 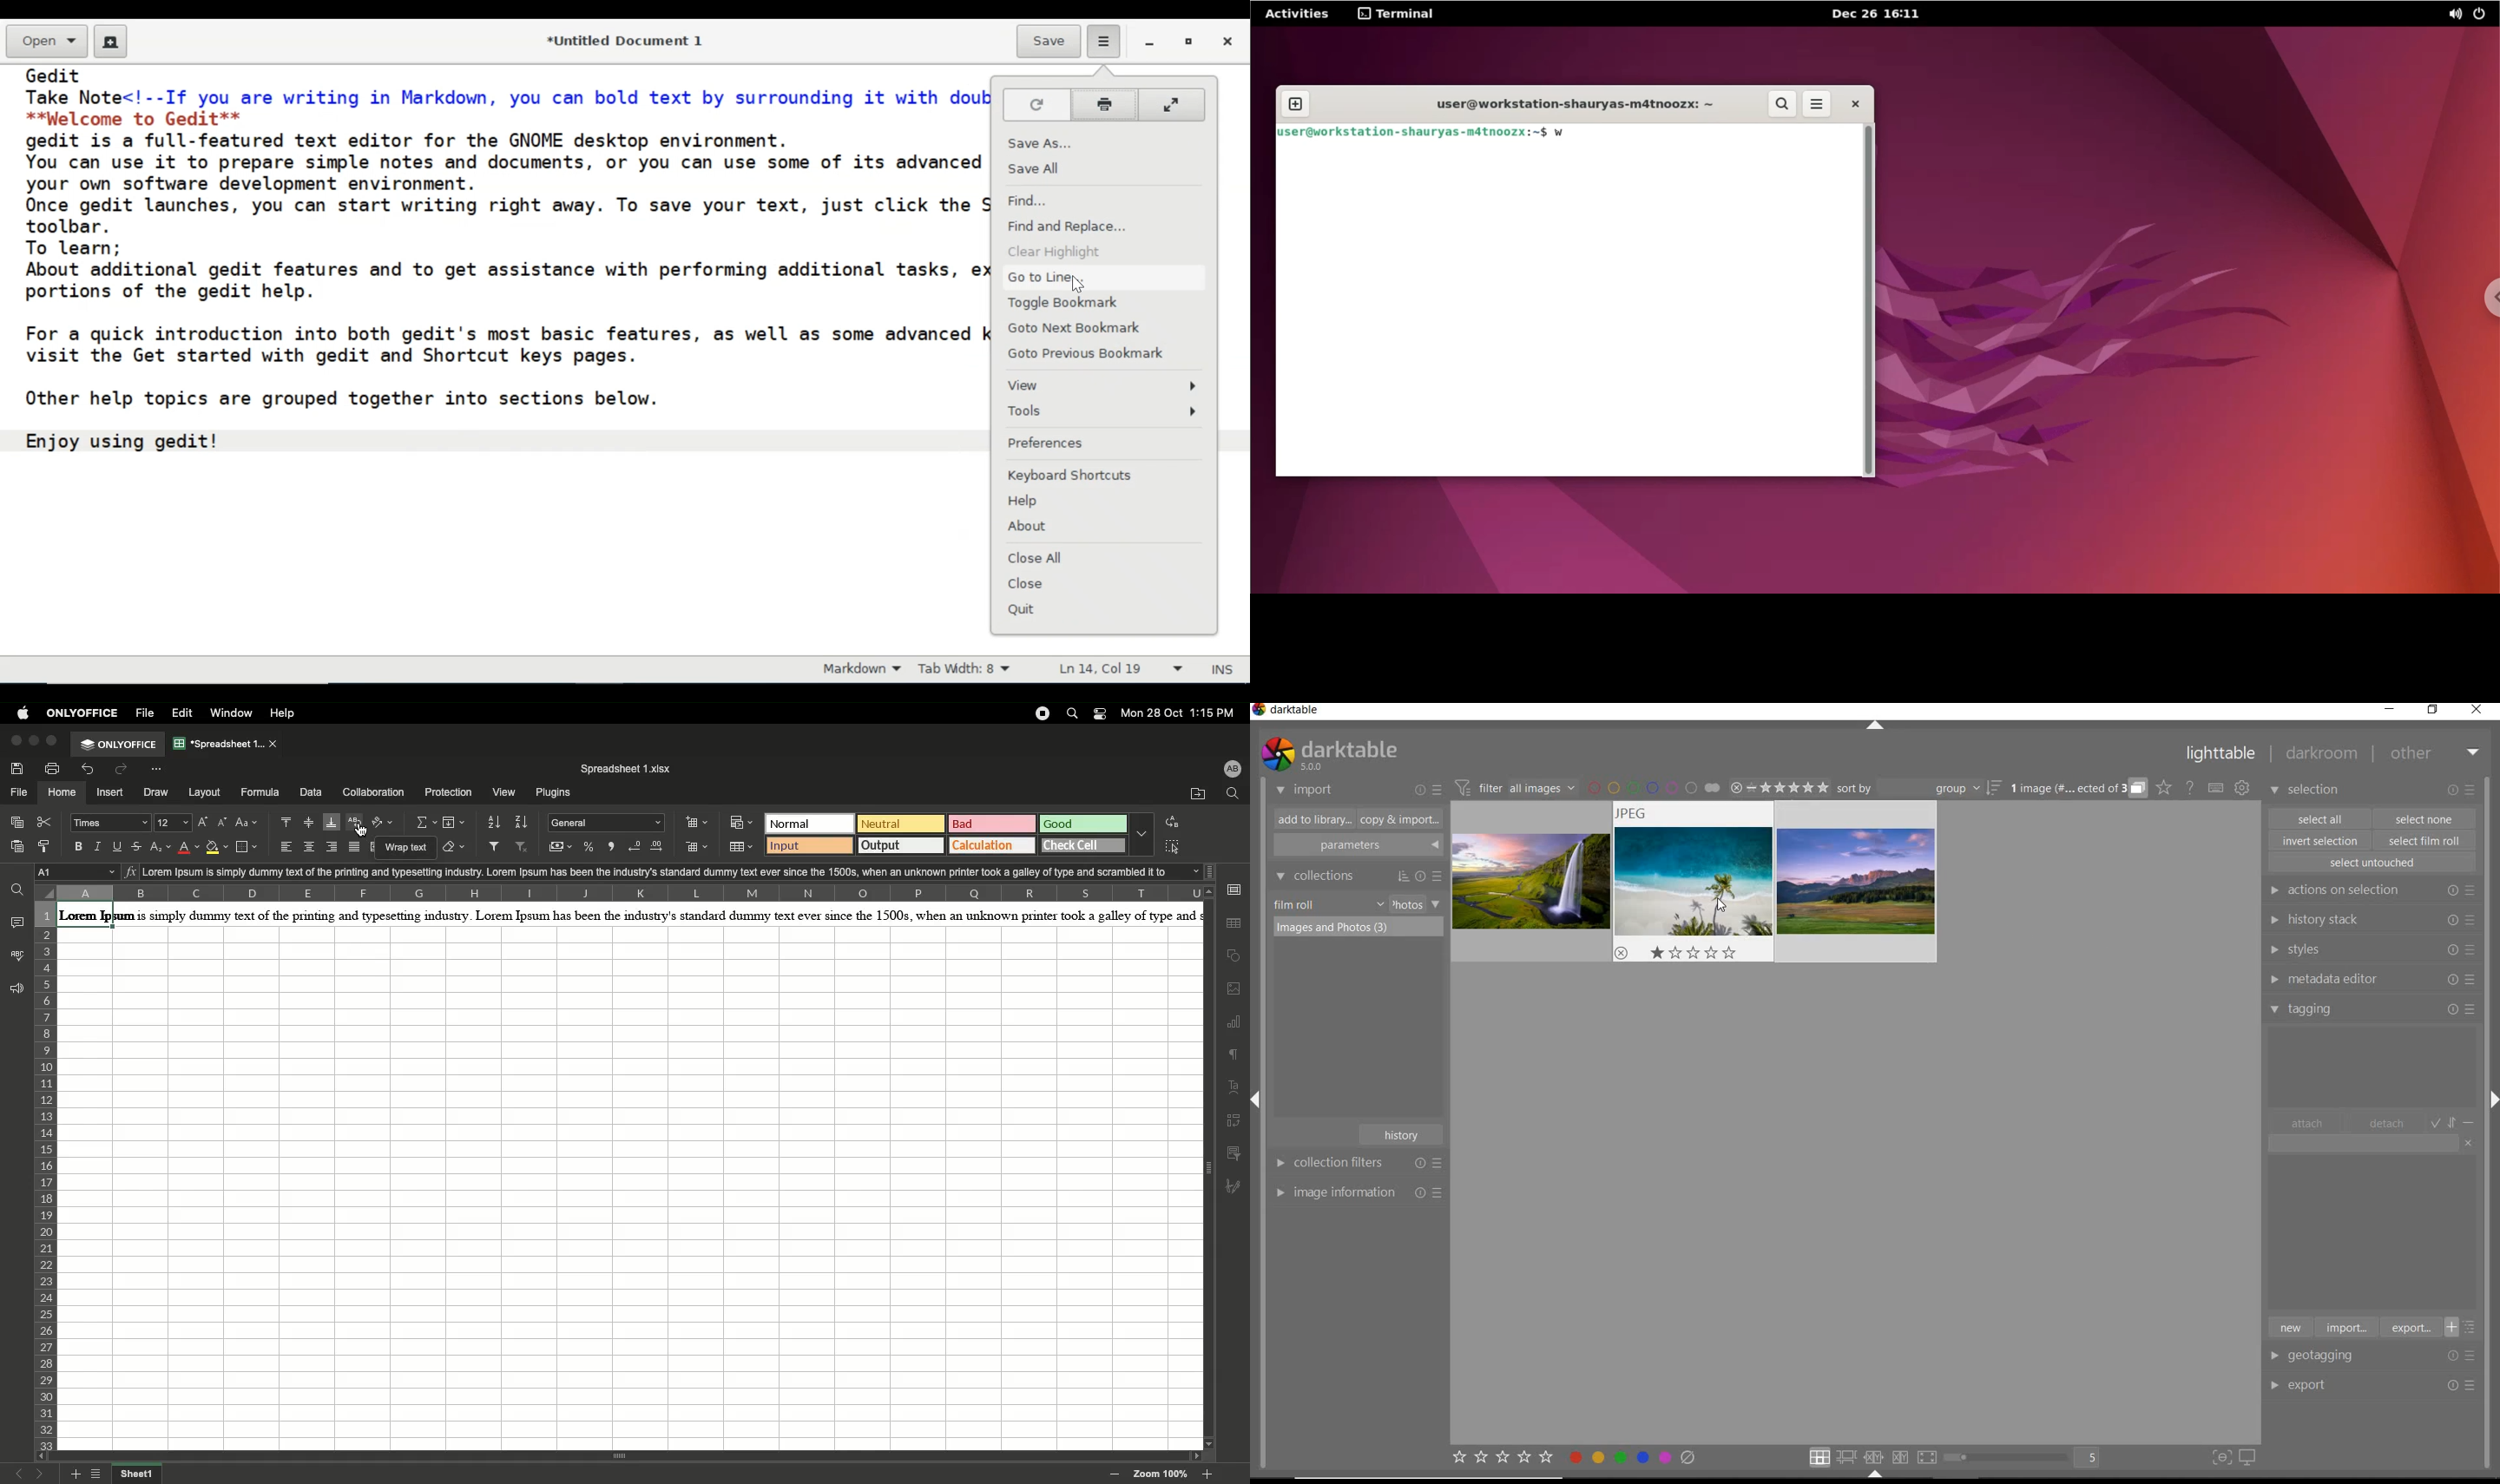 I want to click on system logo, so click(x=1328, y=754).